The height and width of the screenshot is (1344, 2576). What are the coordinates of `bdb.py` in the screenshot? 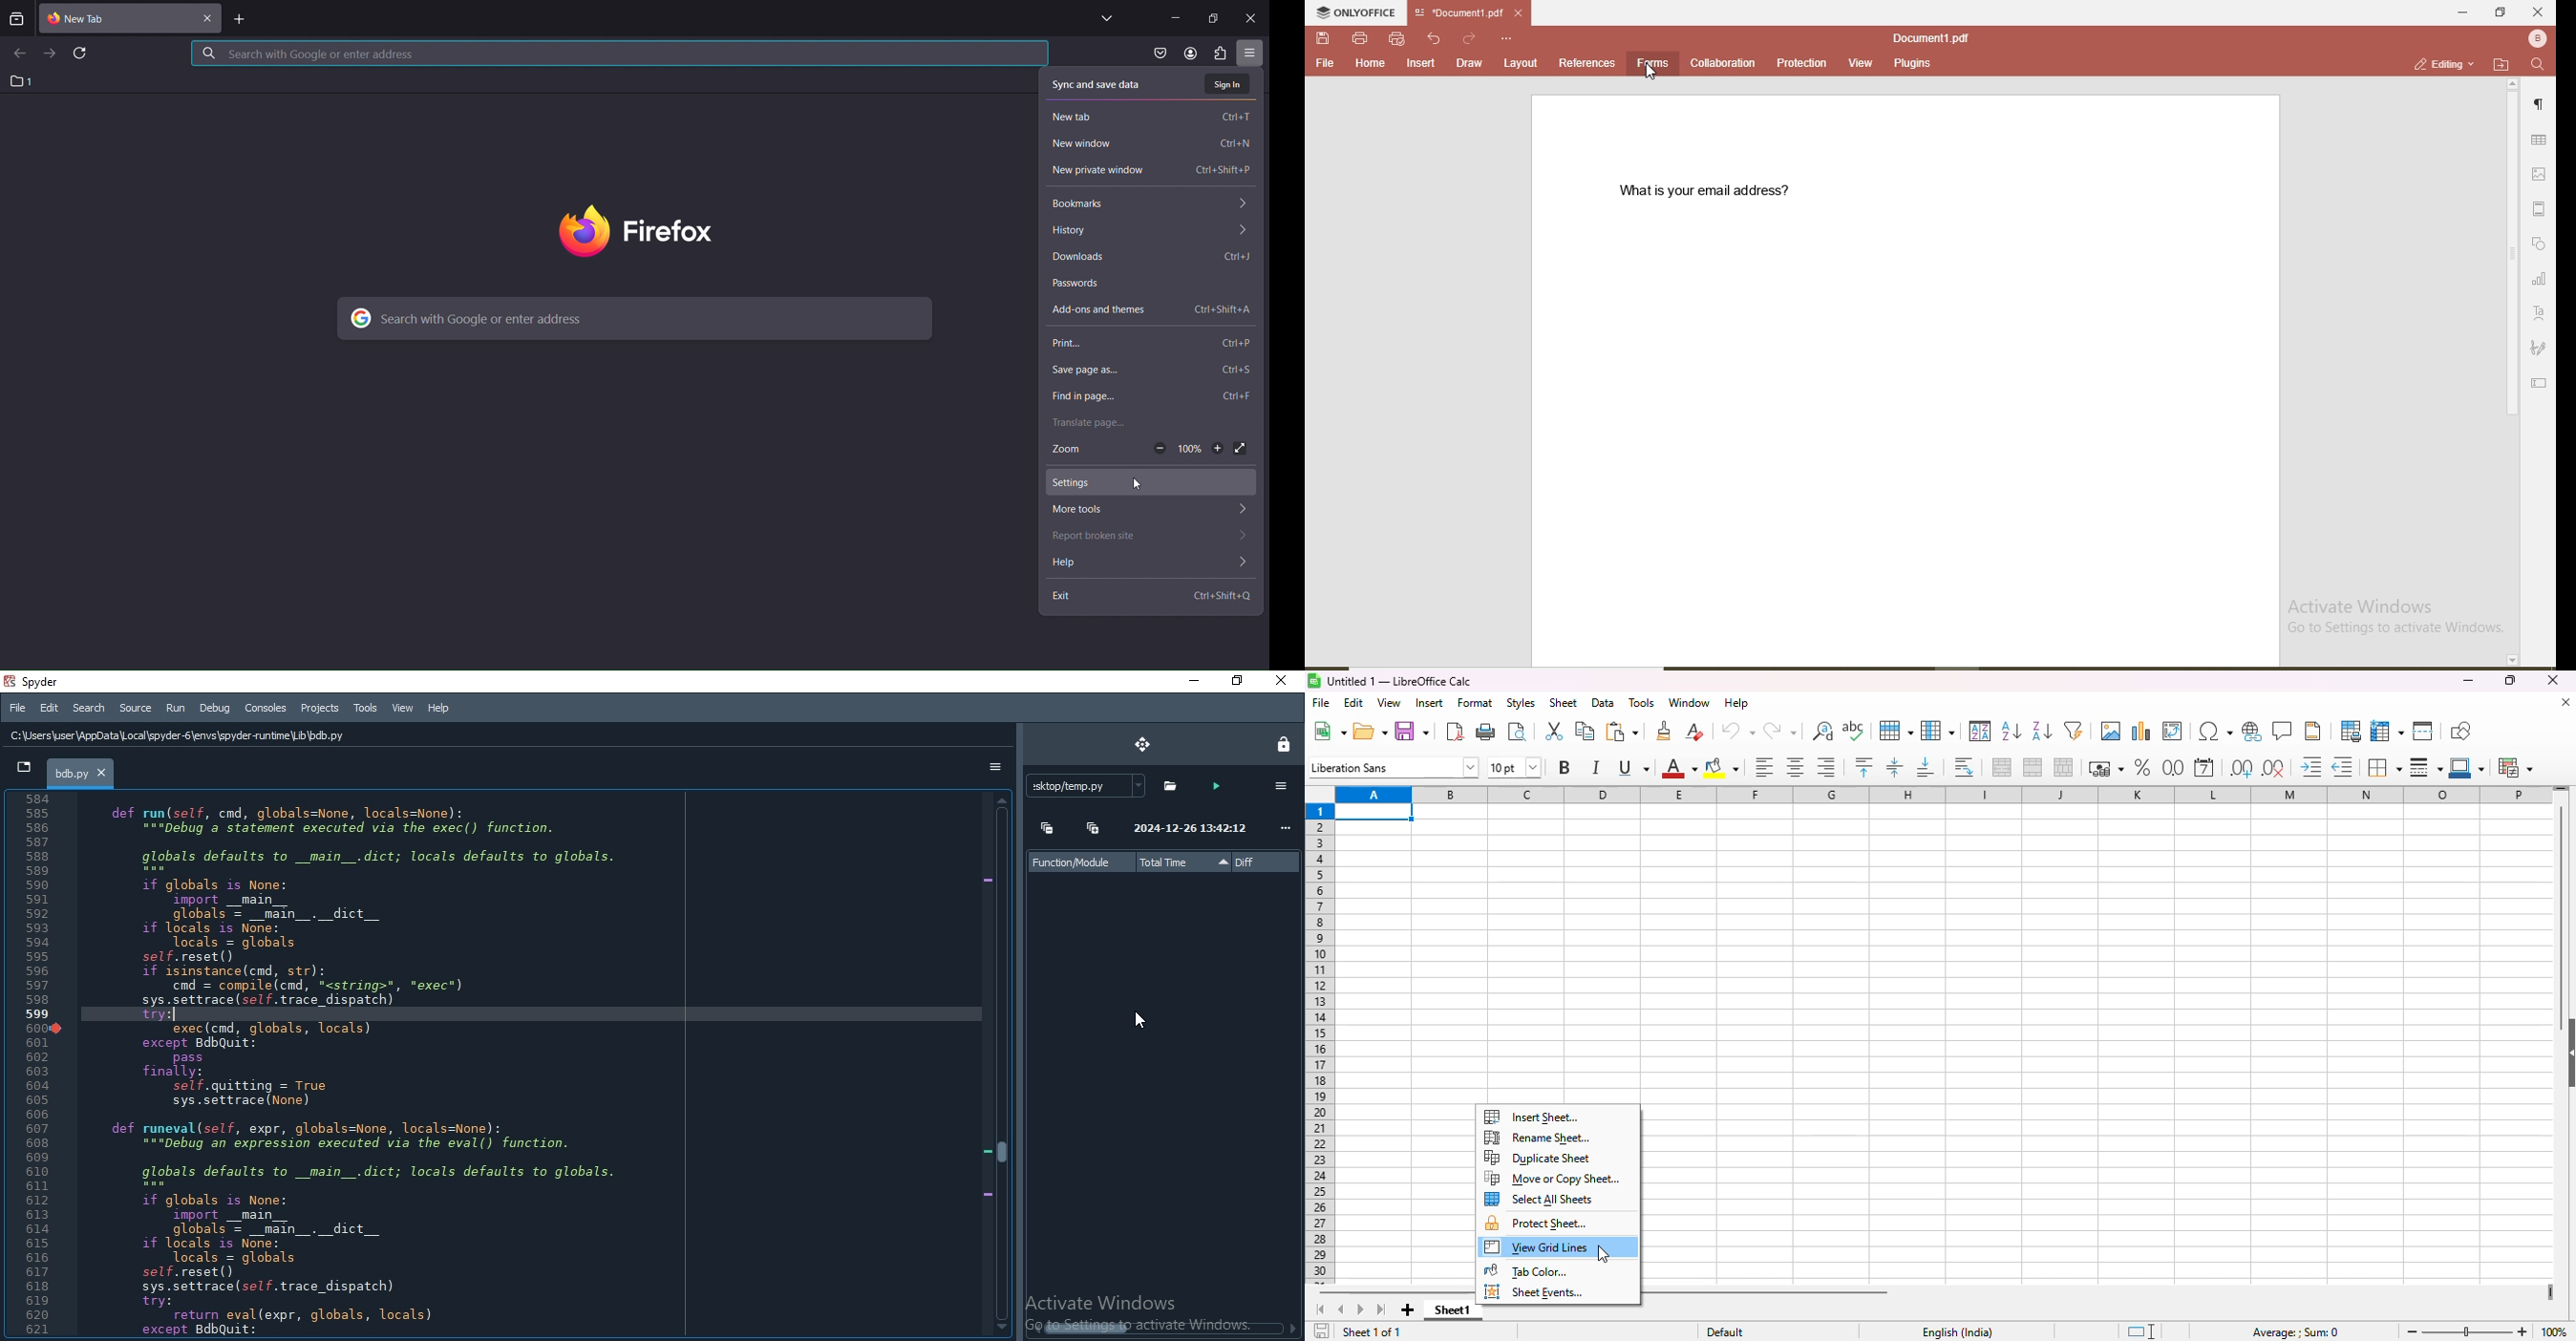 It's located at (83, 775).